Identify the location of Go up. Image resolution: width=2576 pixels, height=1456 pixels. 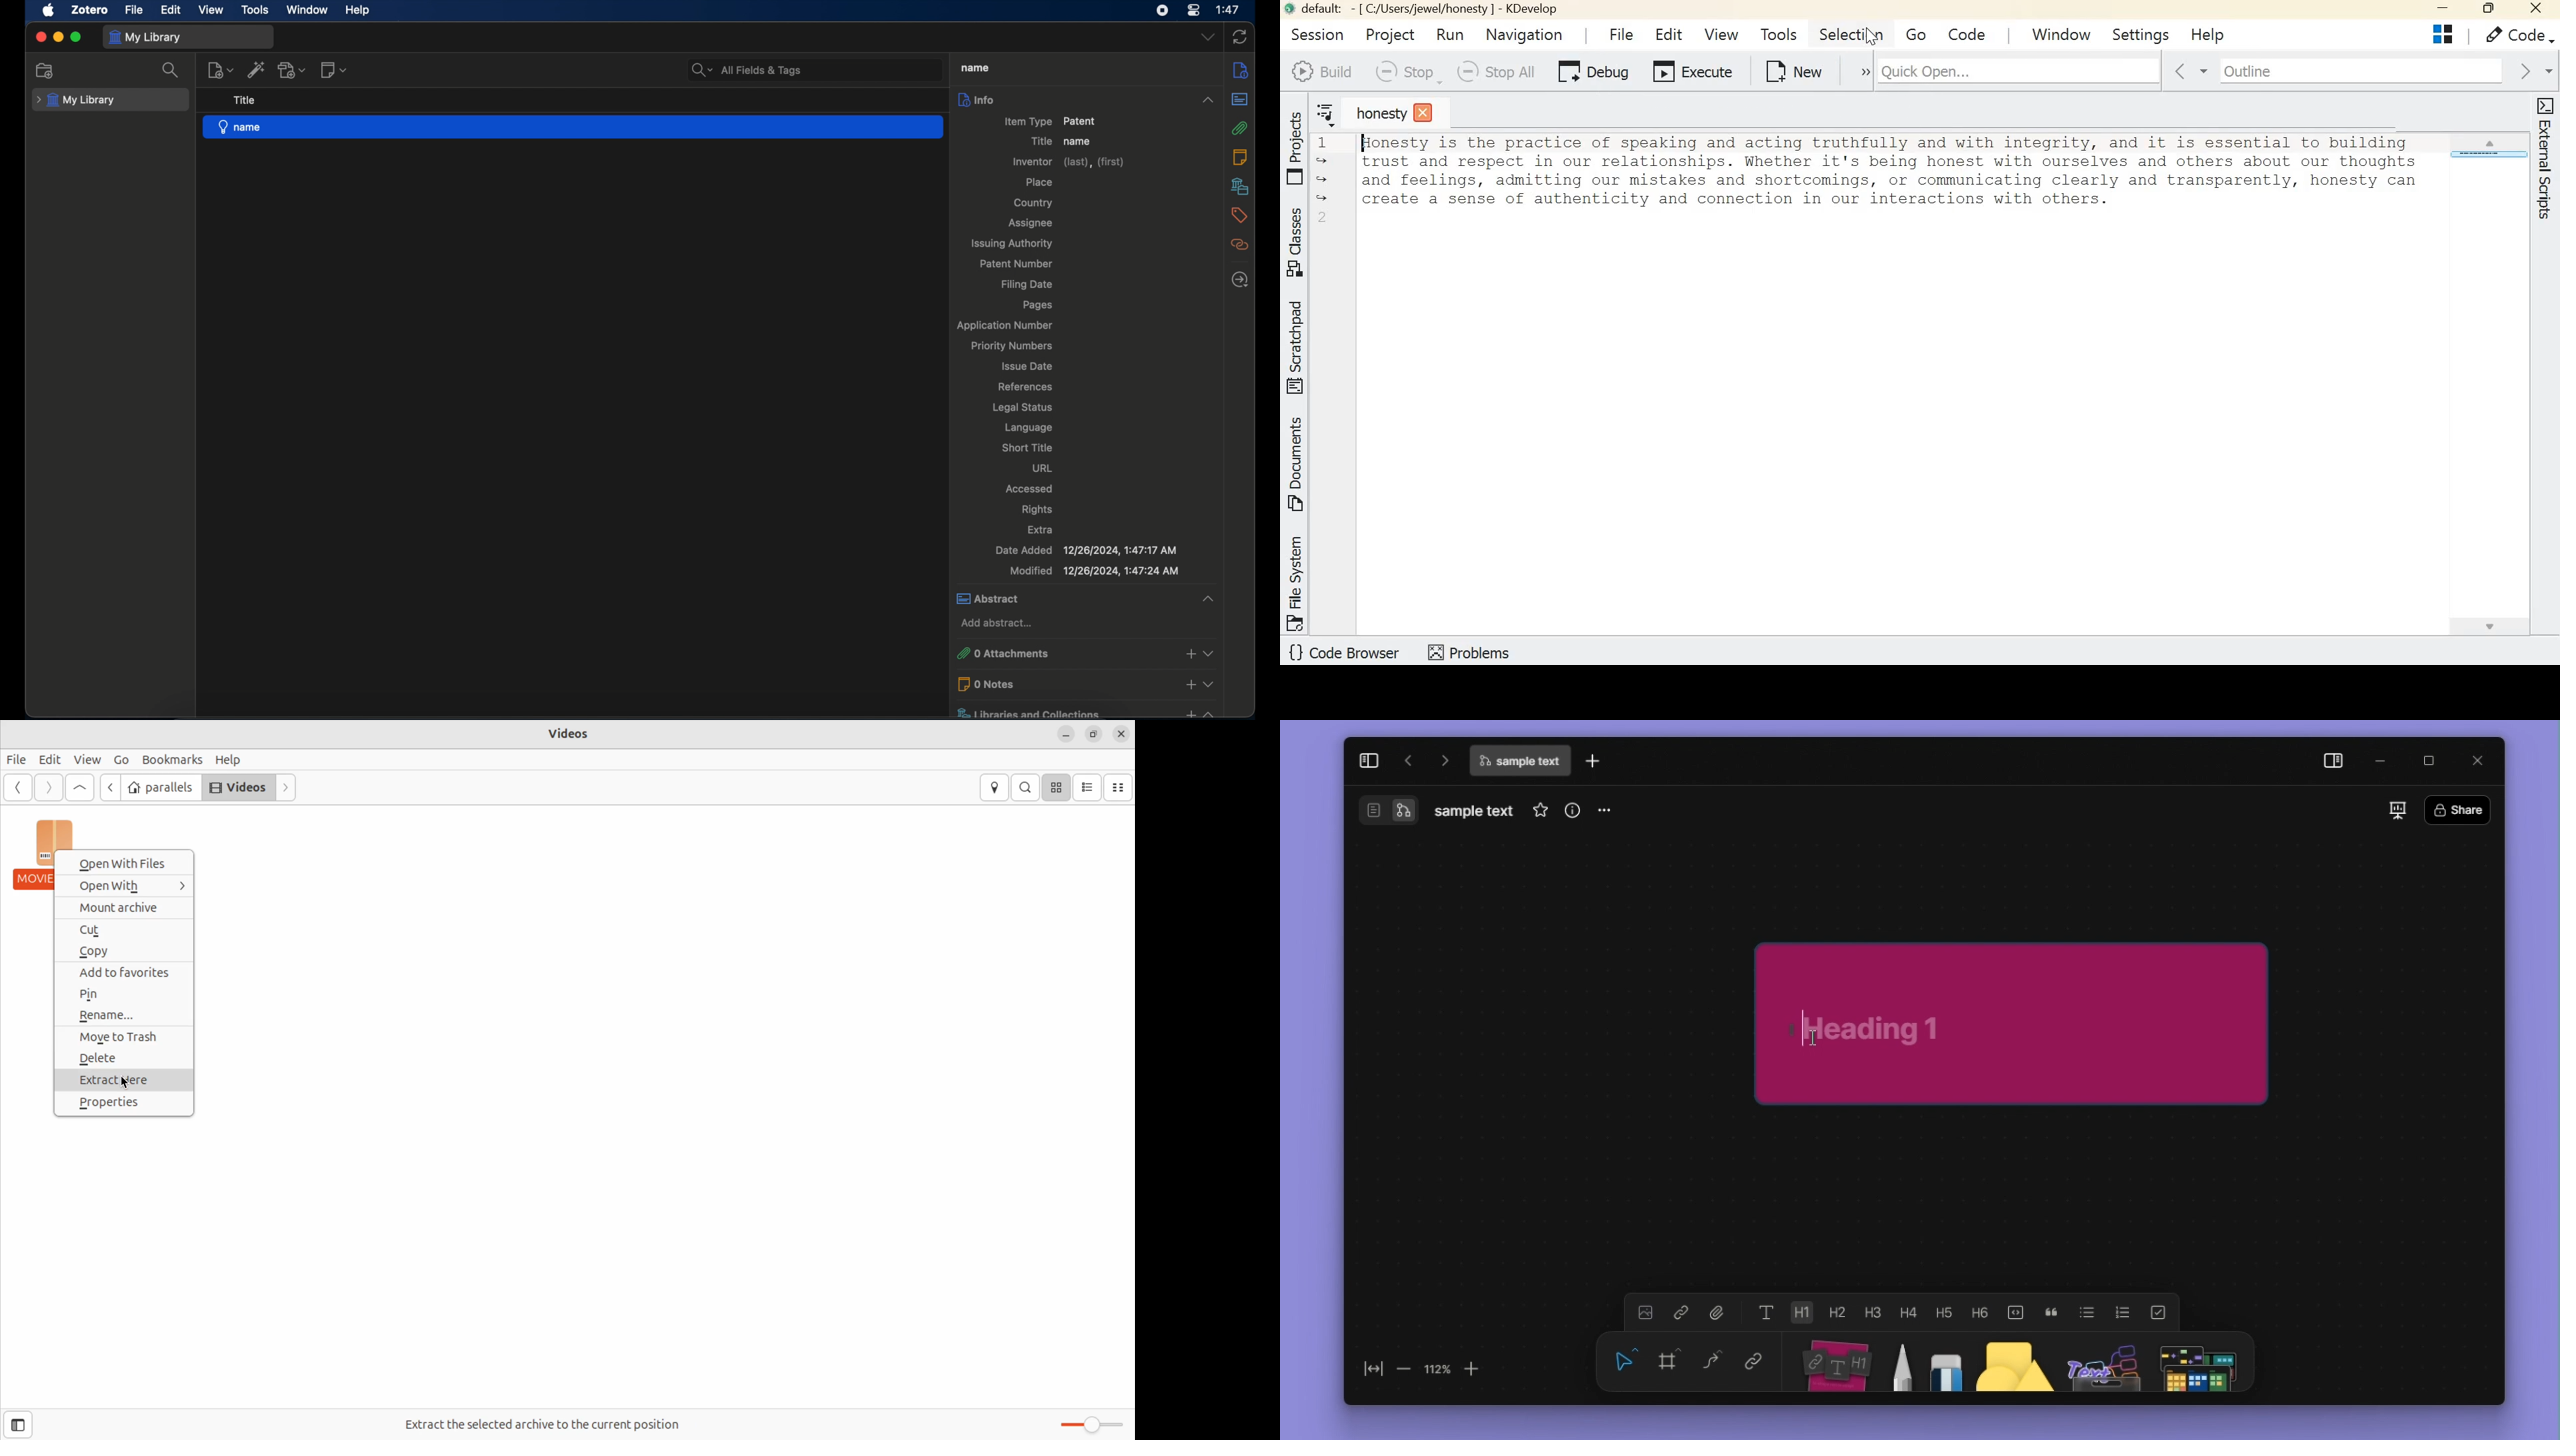
(80, 786).